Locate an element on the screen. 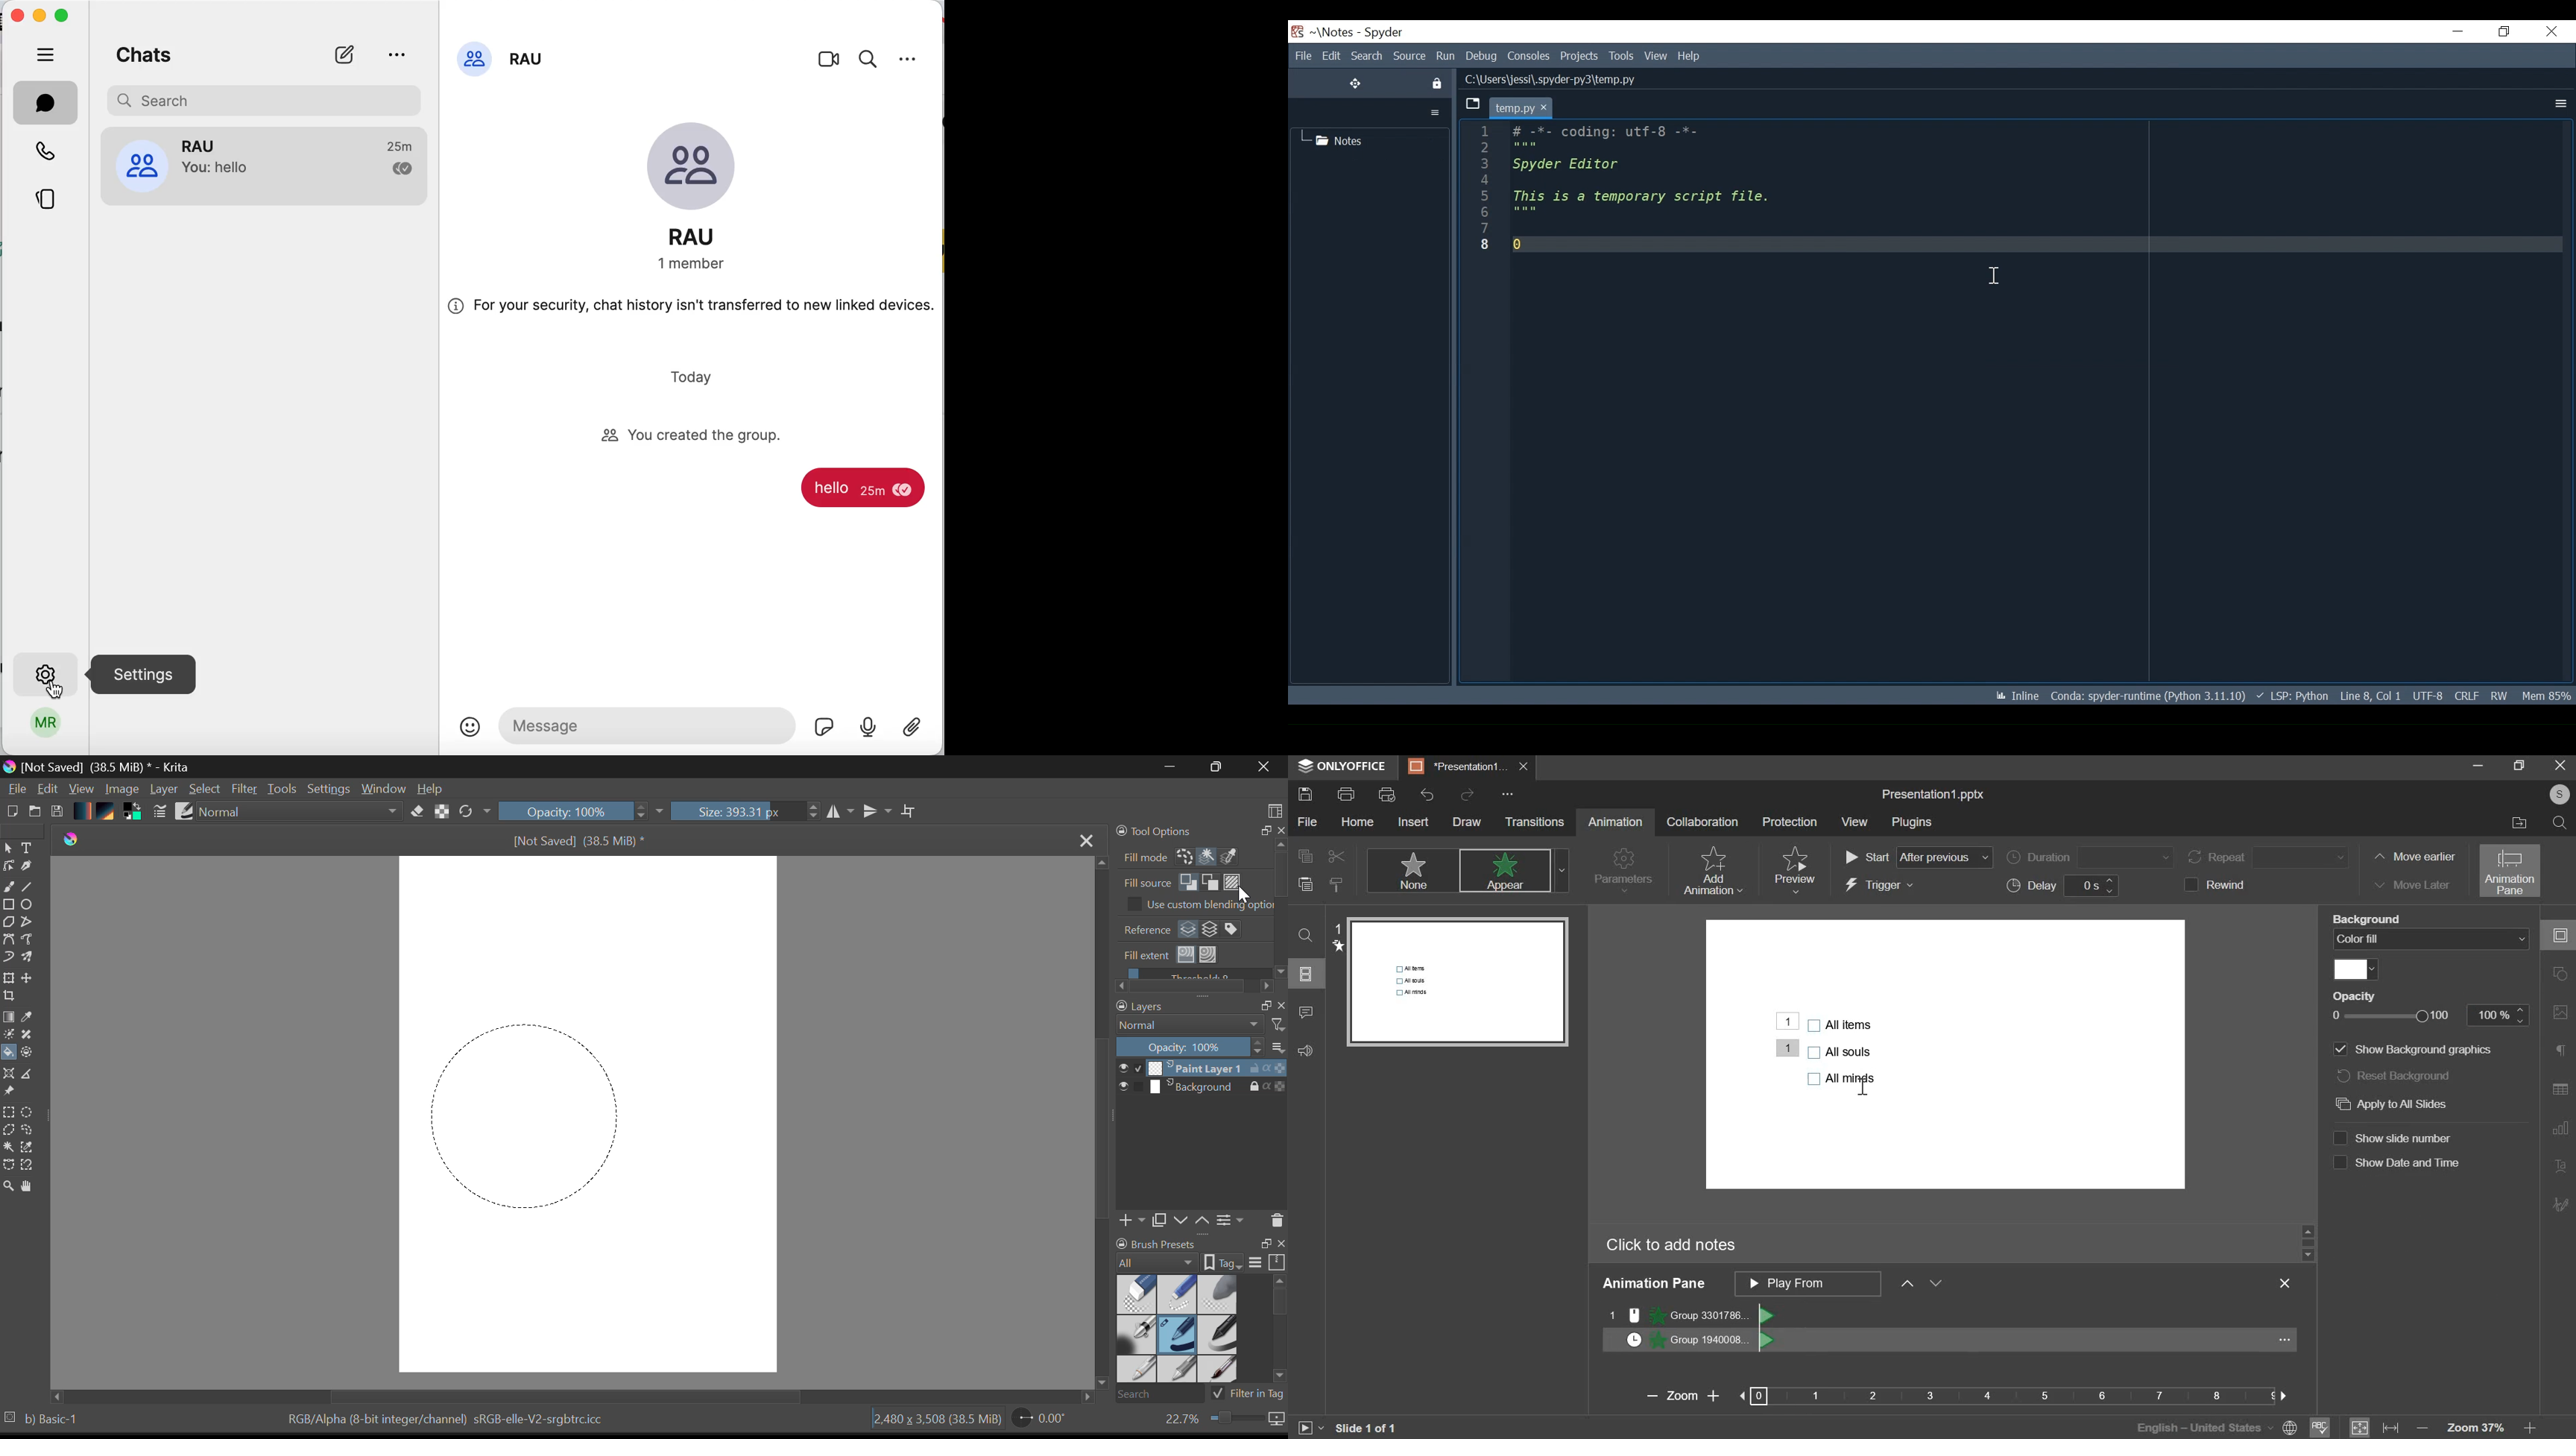  appear is located at coordinates (1513, 871).